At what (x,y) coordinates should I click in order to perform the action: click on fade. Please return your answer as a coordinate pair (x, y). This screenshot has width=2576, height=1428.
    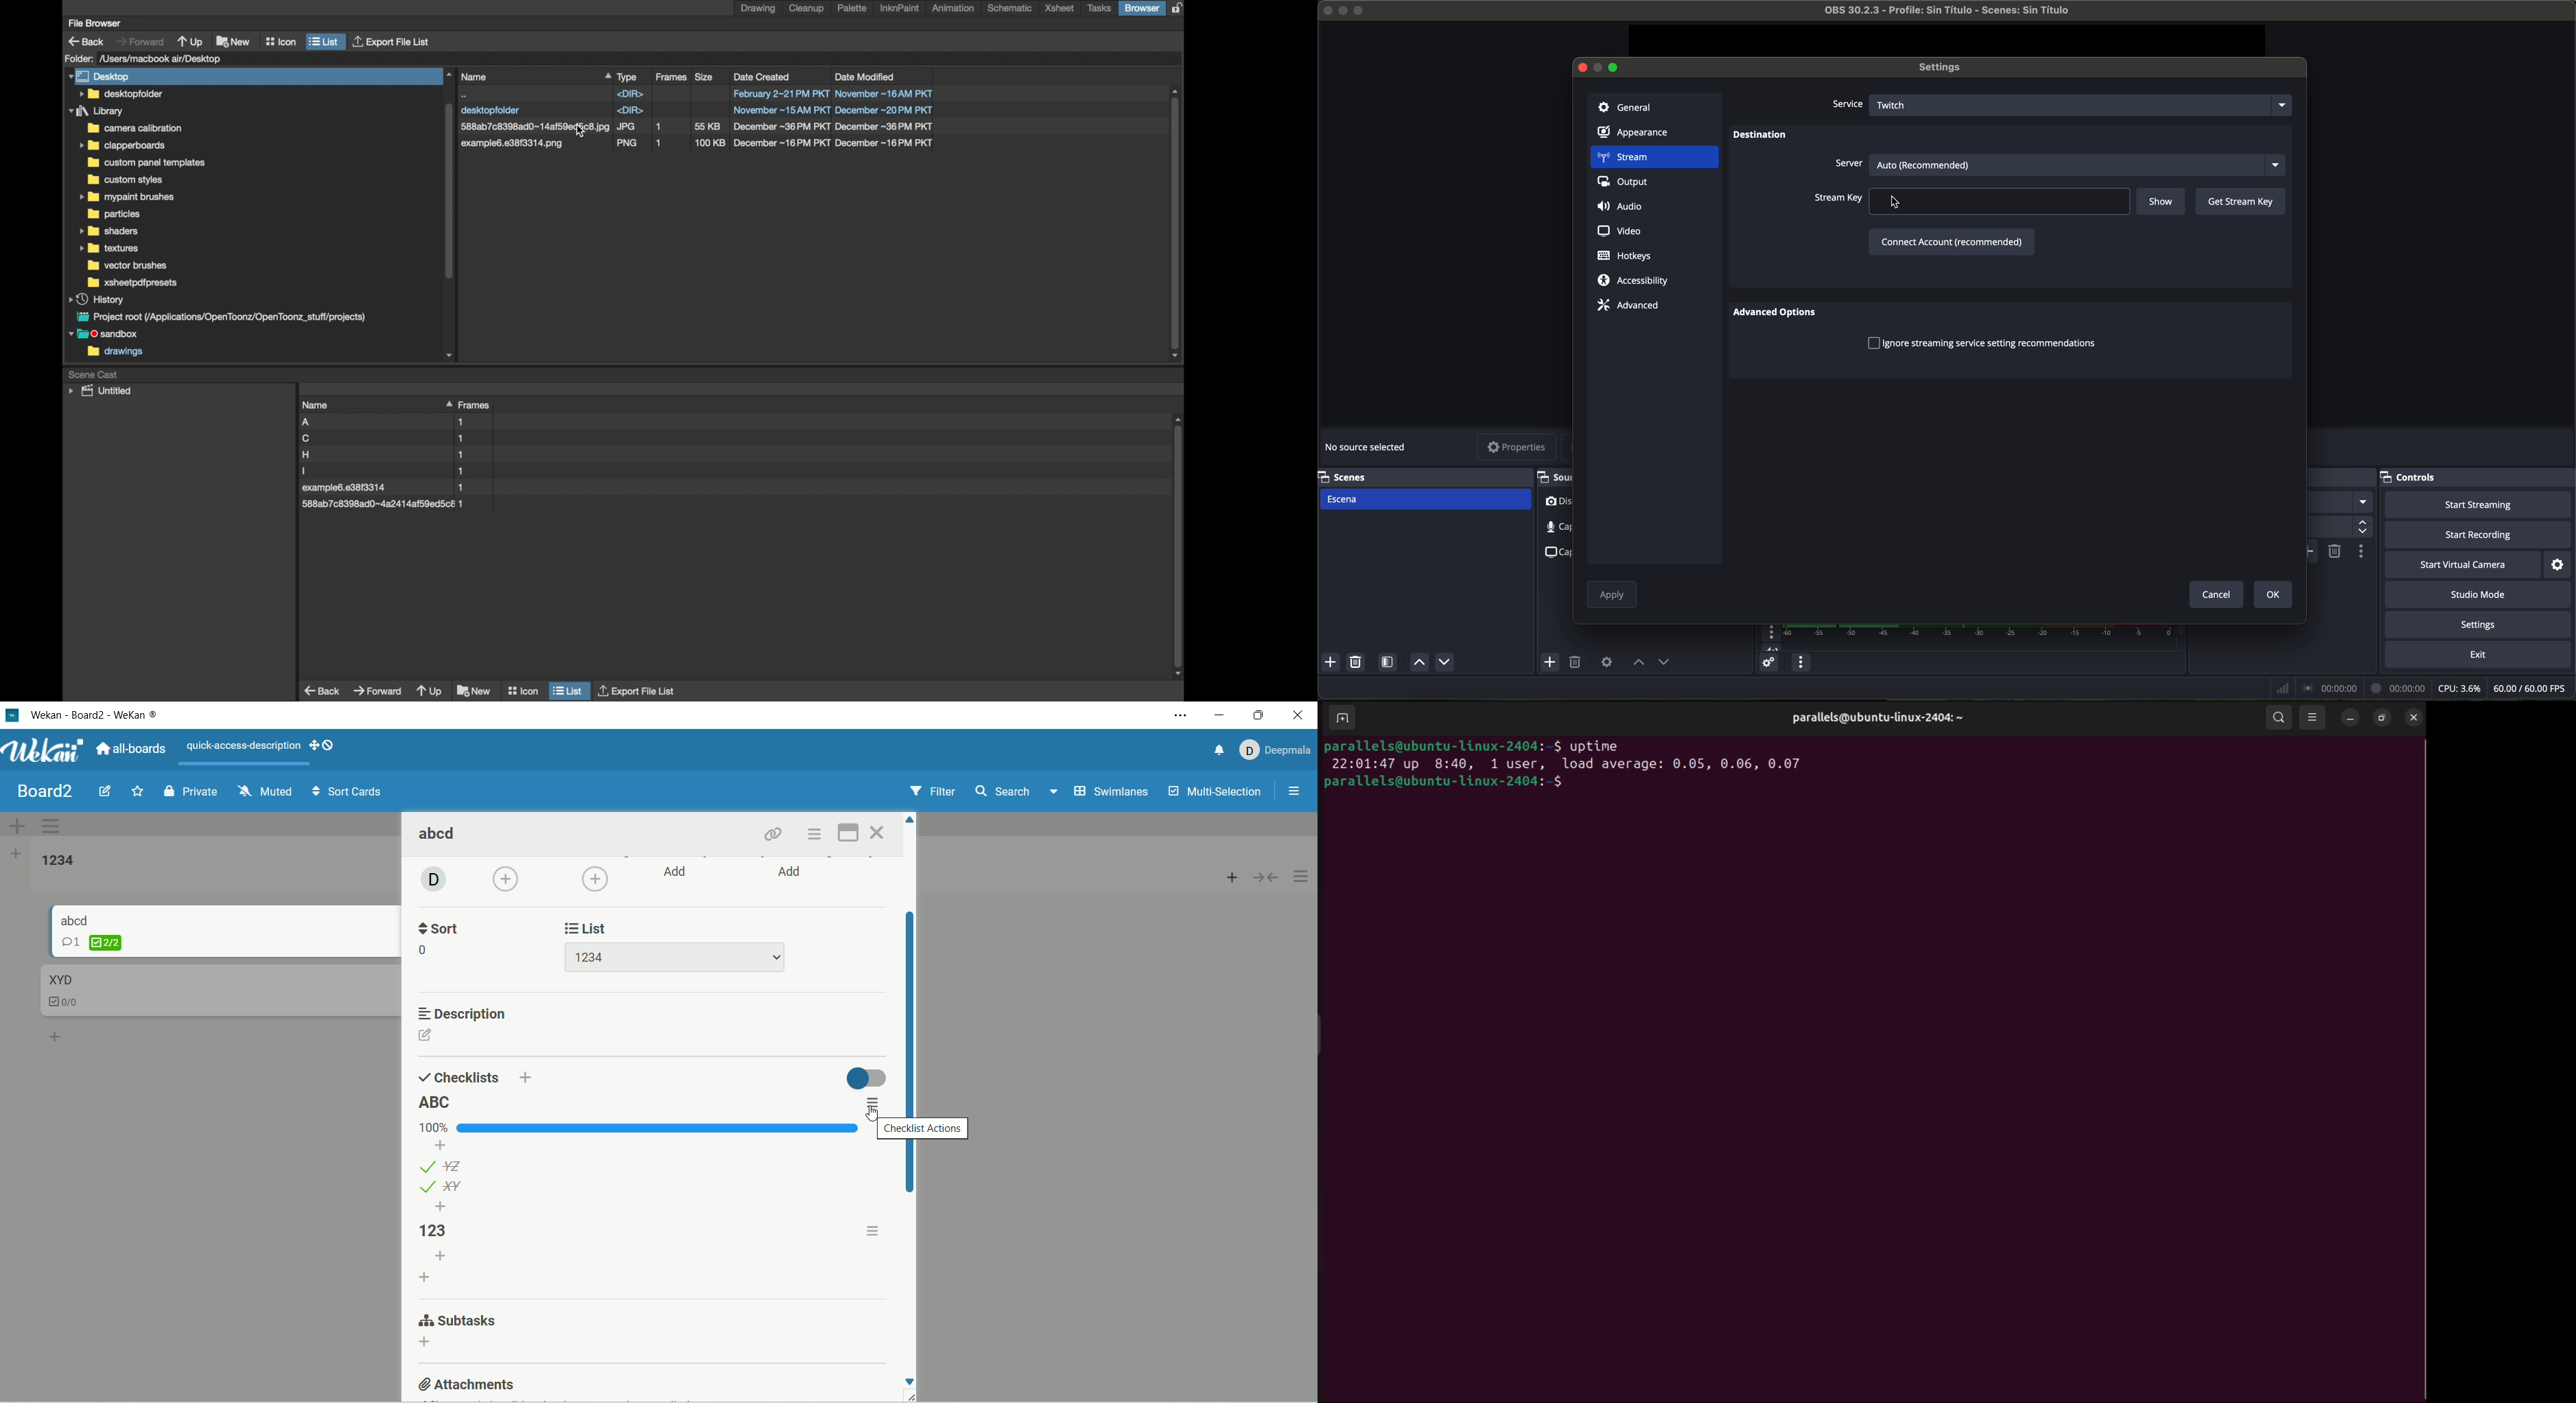
    Looking at the image, I should click on (2340, 503).